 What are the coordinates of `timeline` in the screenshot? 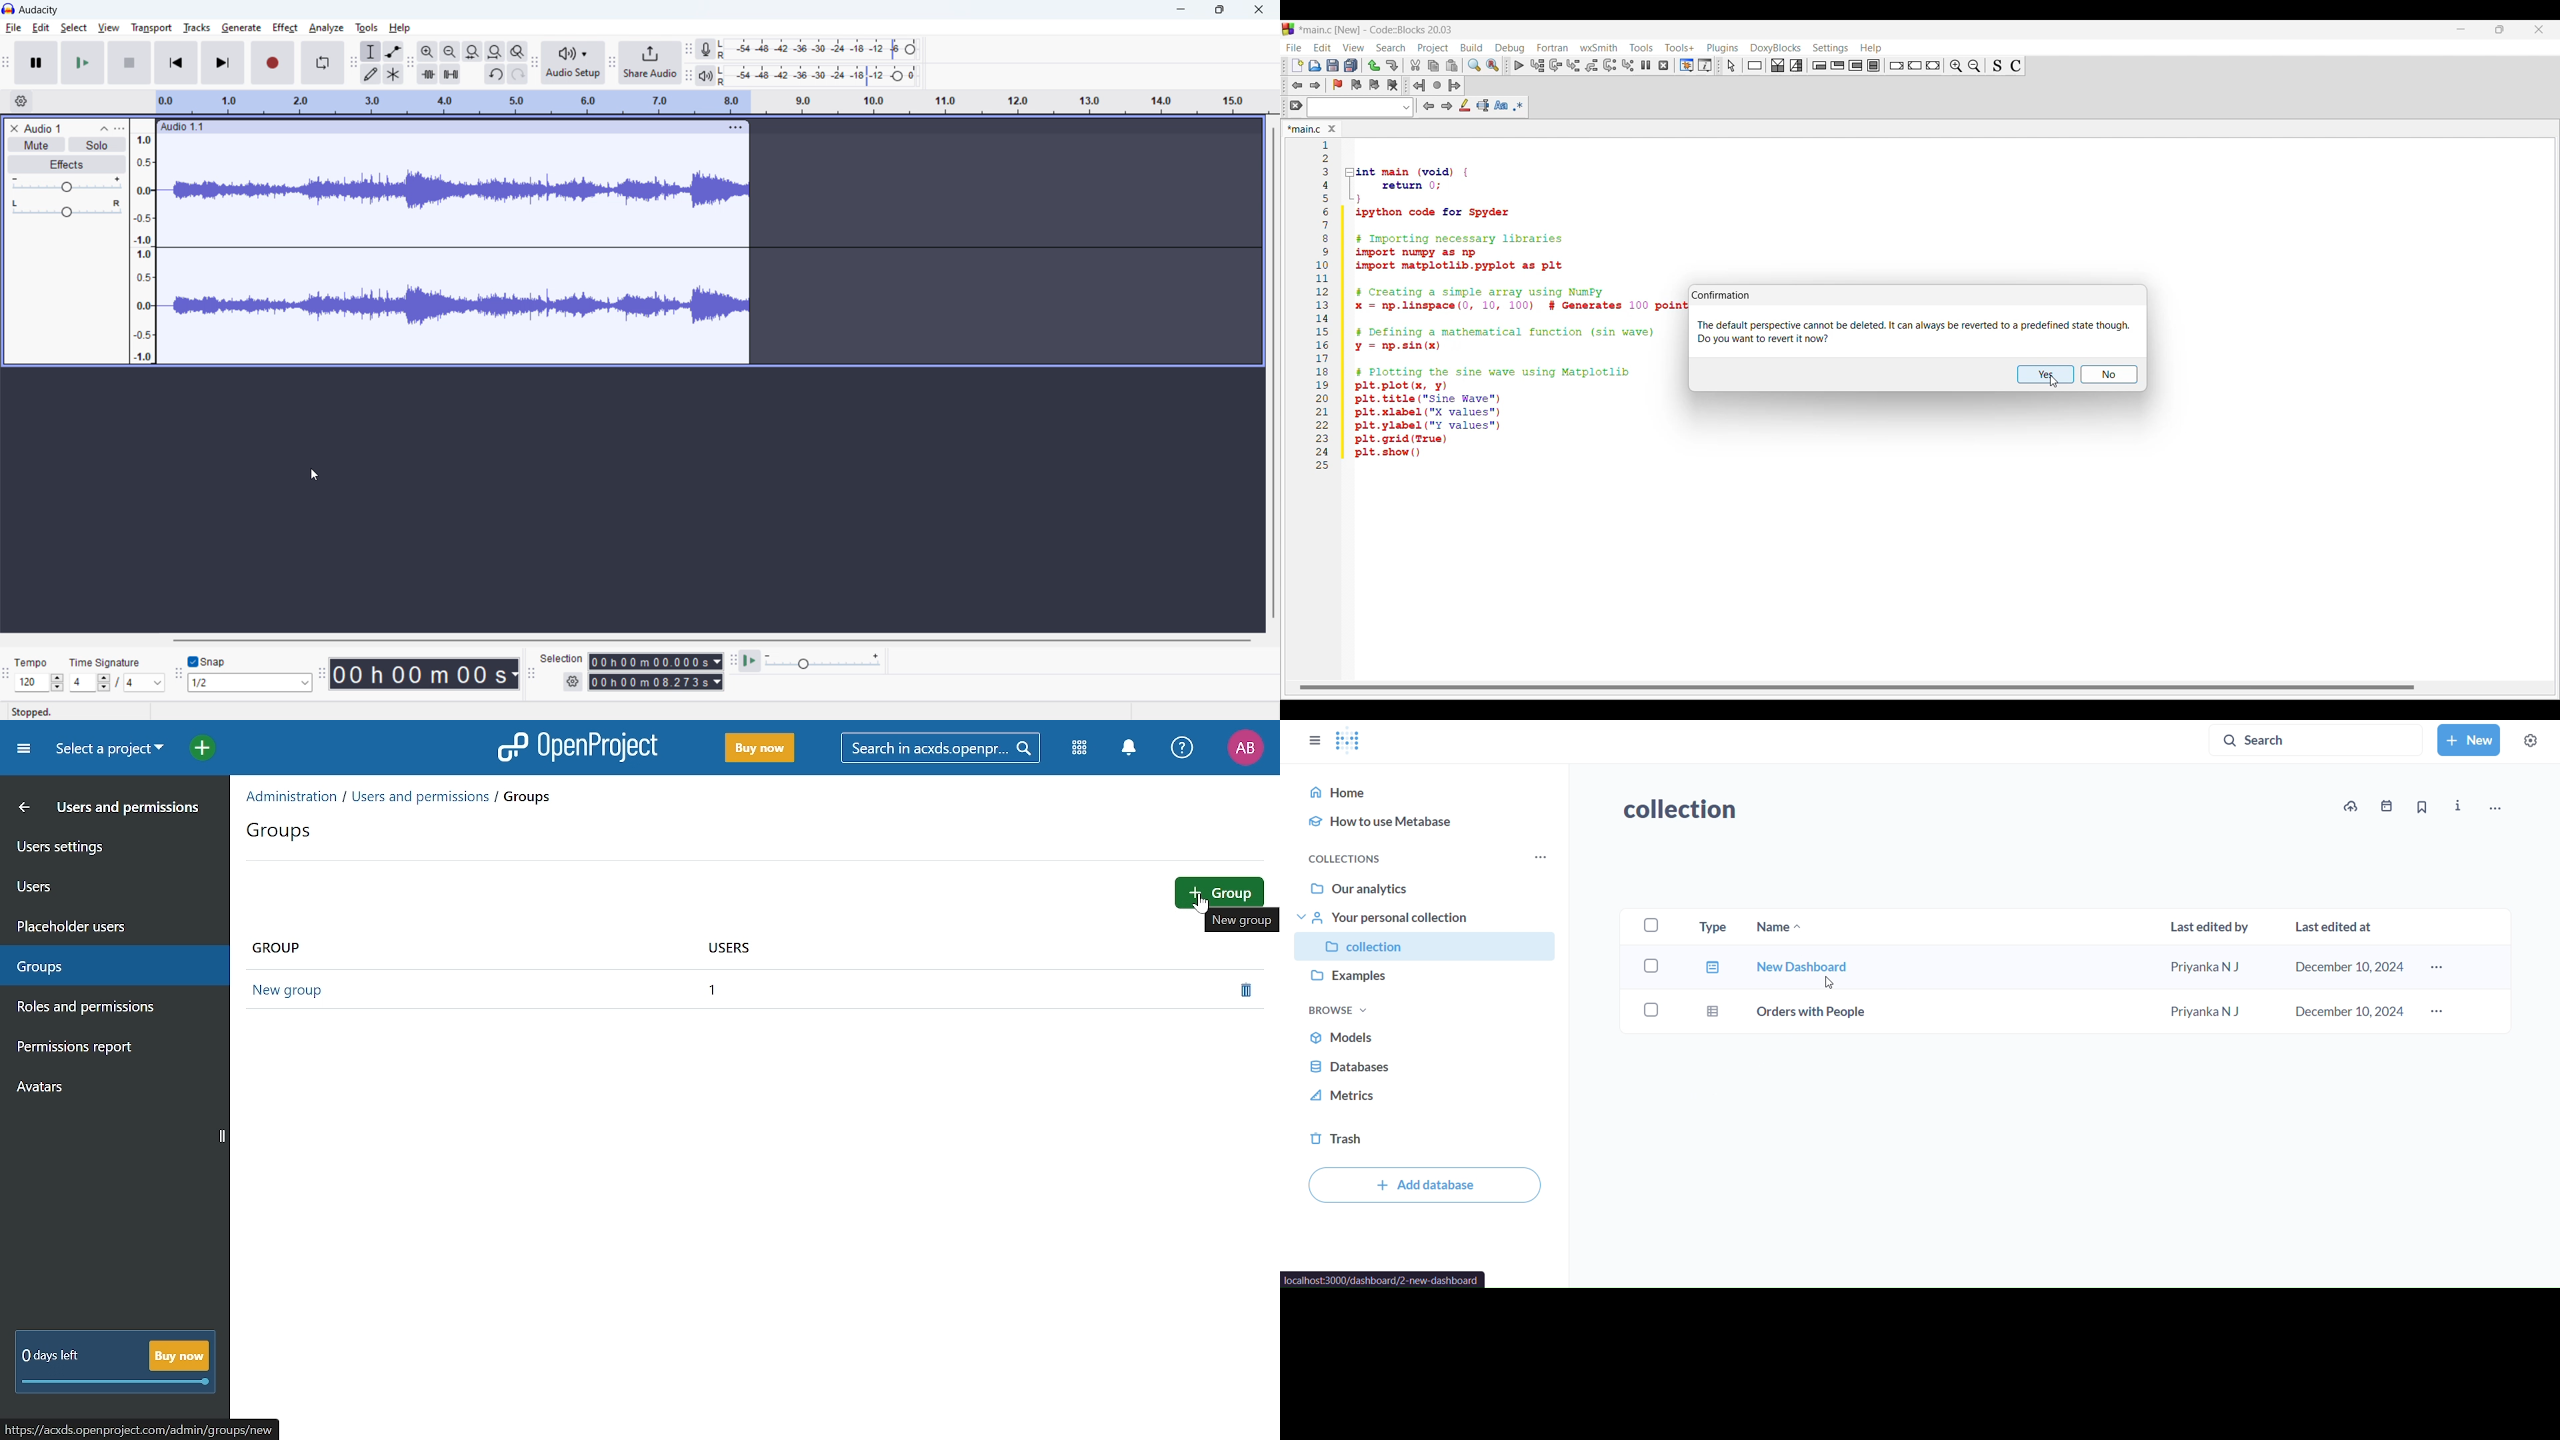 It's located at (143, 241).